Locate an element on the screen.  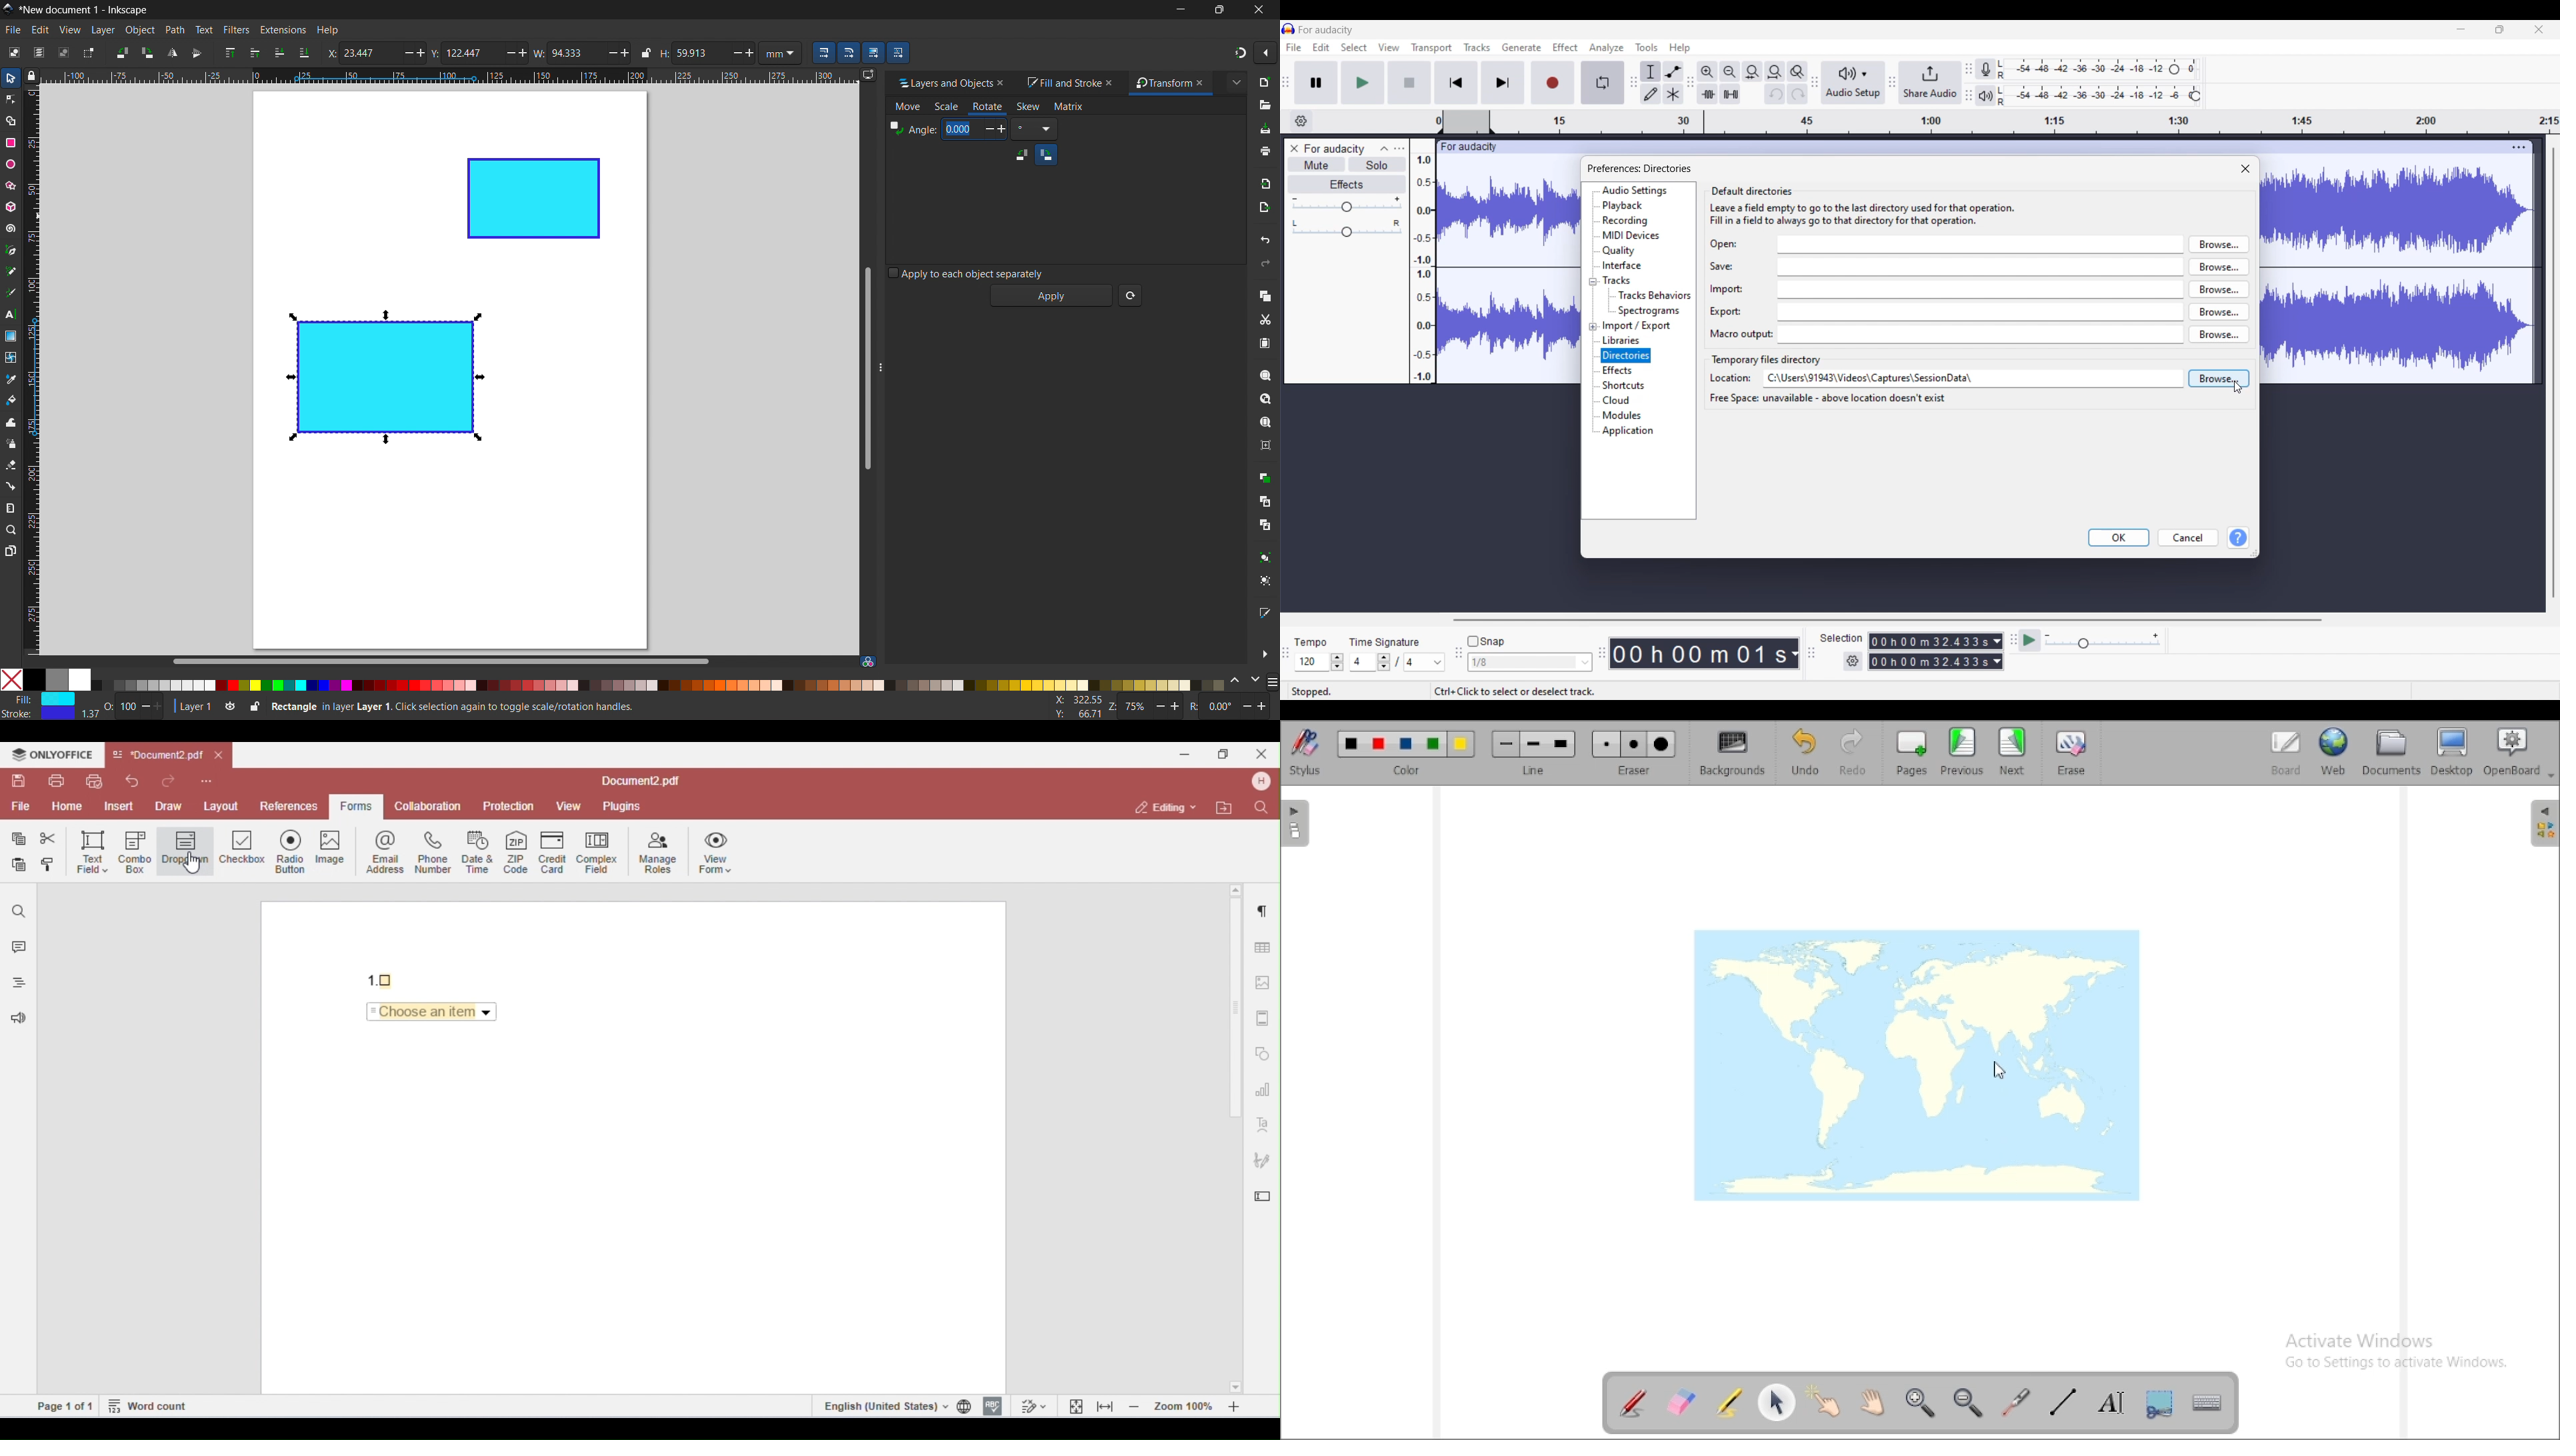
Selection duration is located at coordinates (1930, 651).